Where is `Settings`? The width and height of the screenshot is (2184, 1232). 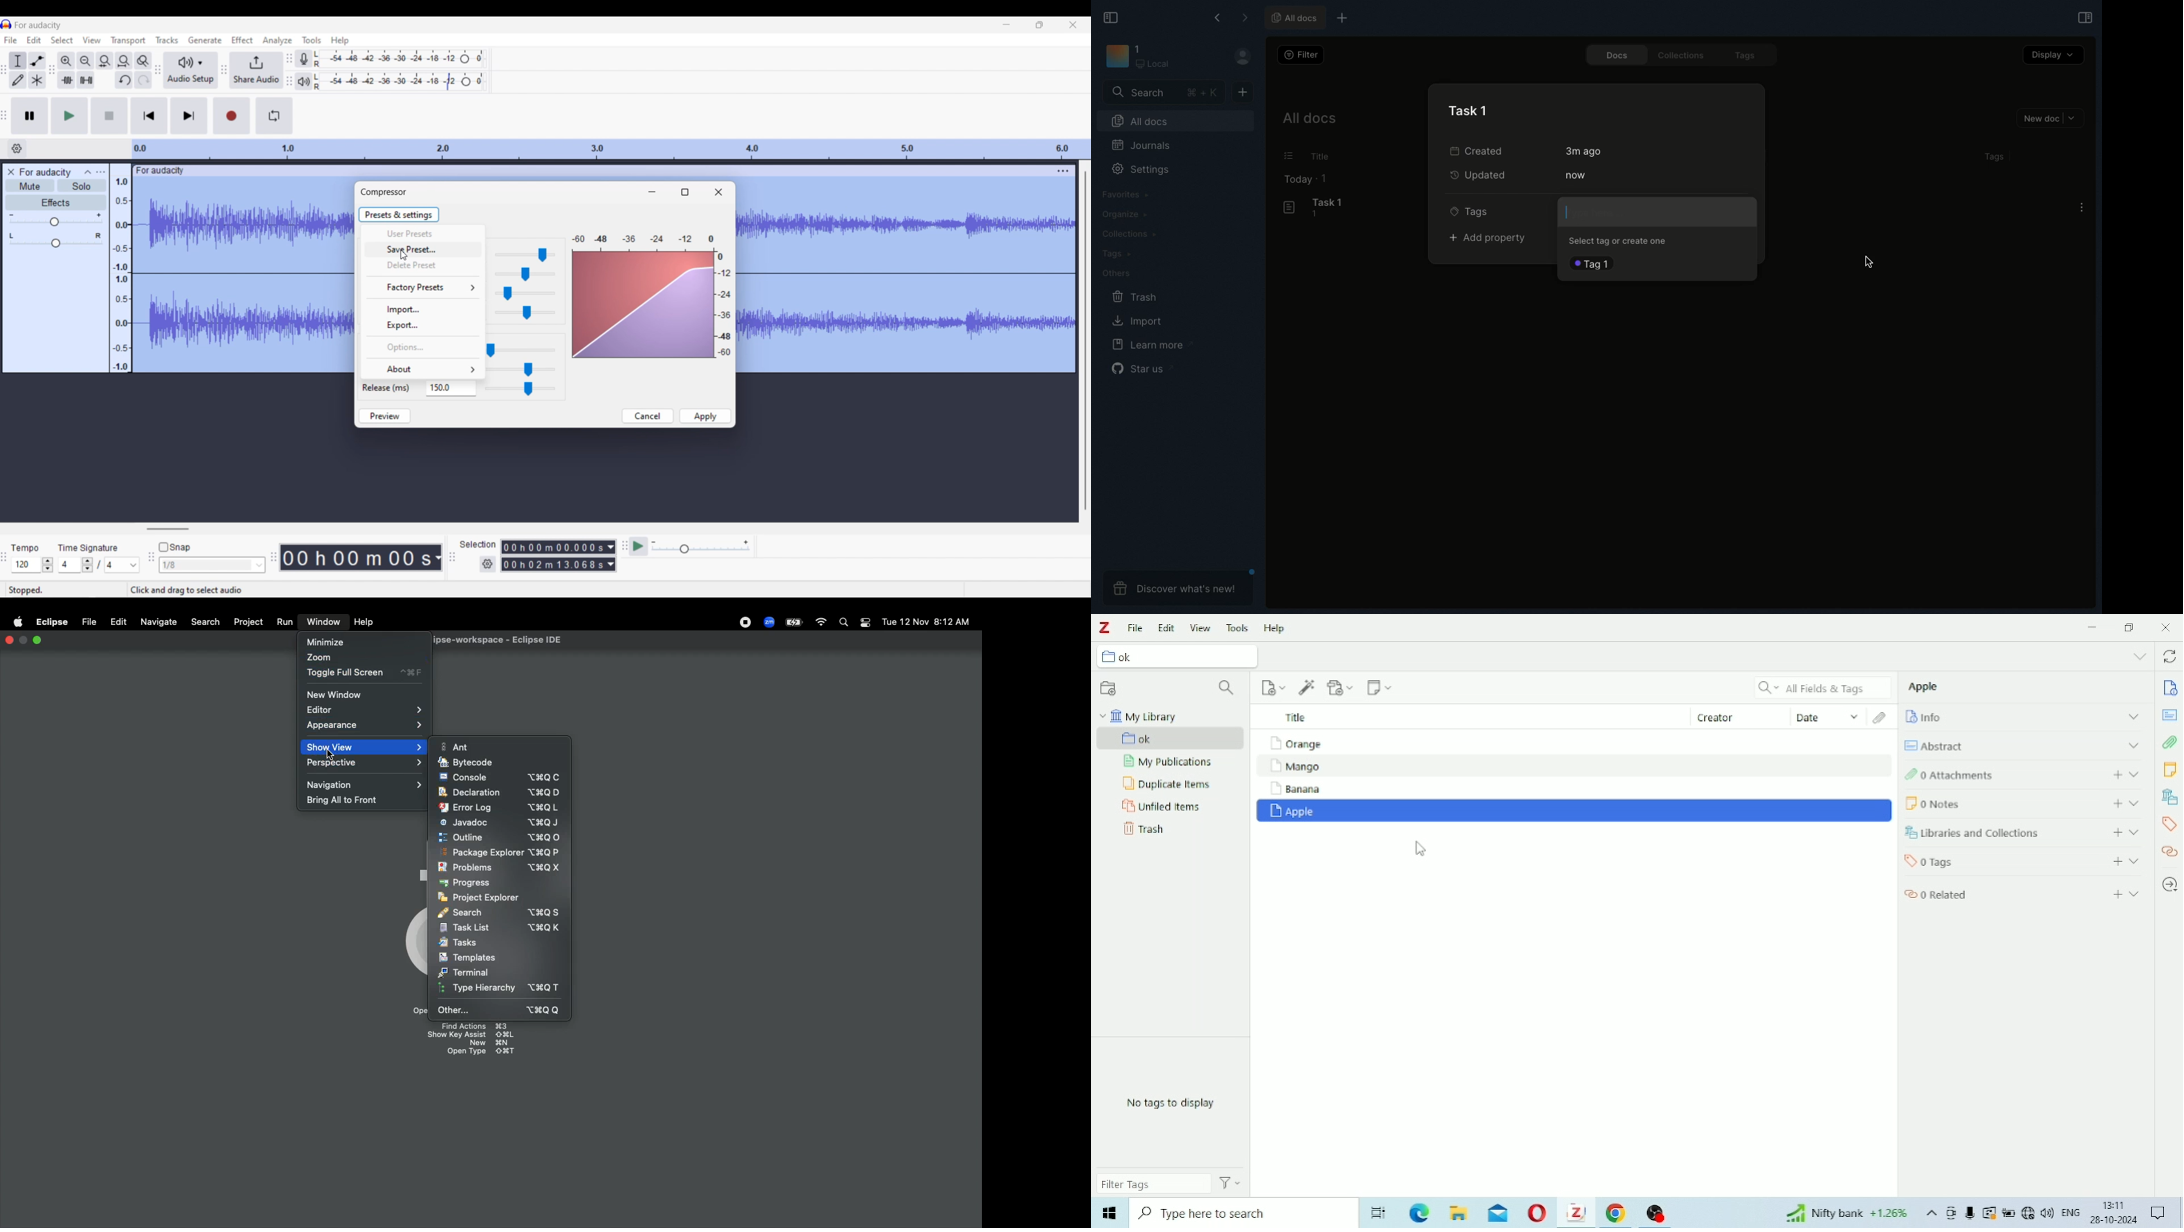
Settings is located at coordinates (488, 564).